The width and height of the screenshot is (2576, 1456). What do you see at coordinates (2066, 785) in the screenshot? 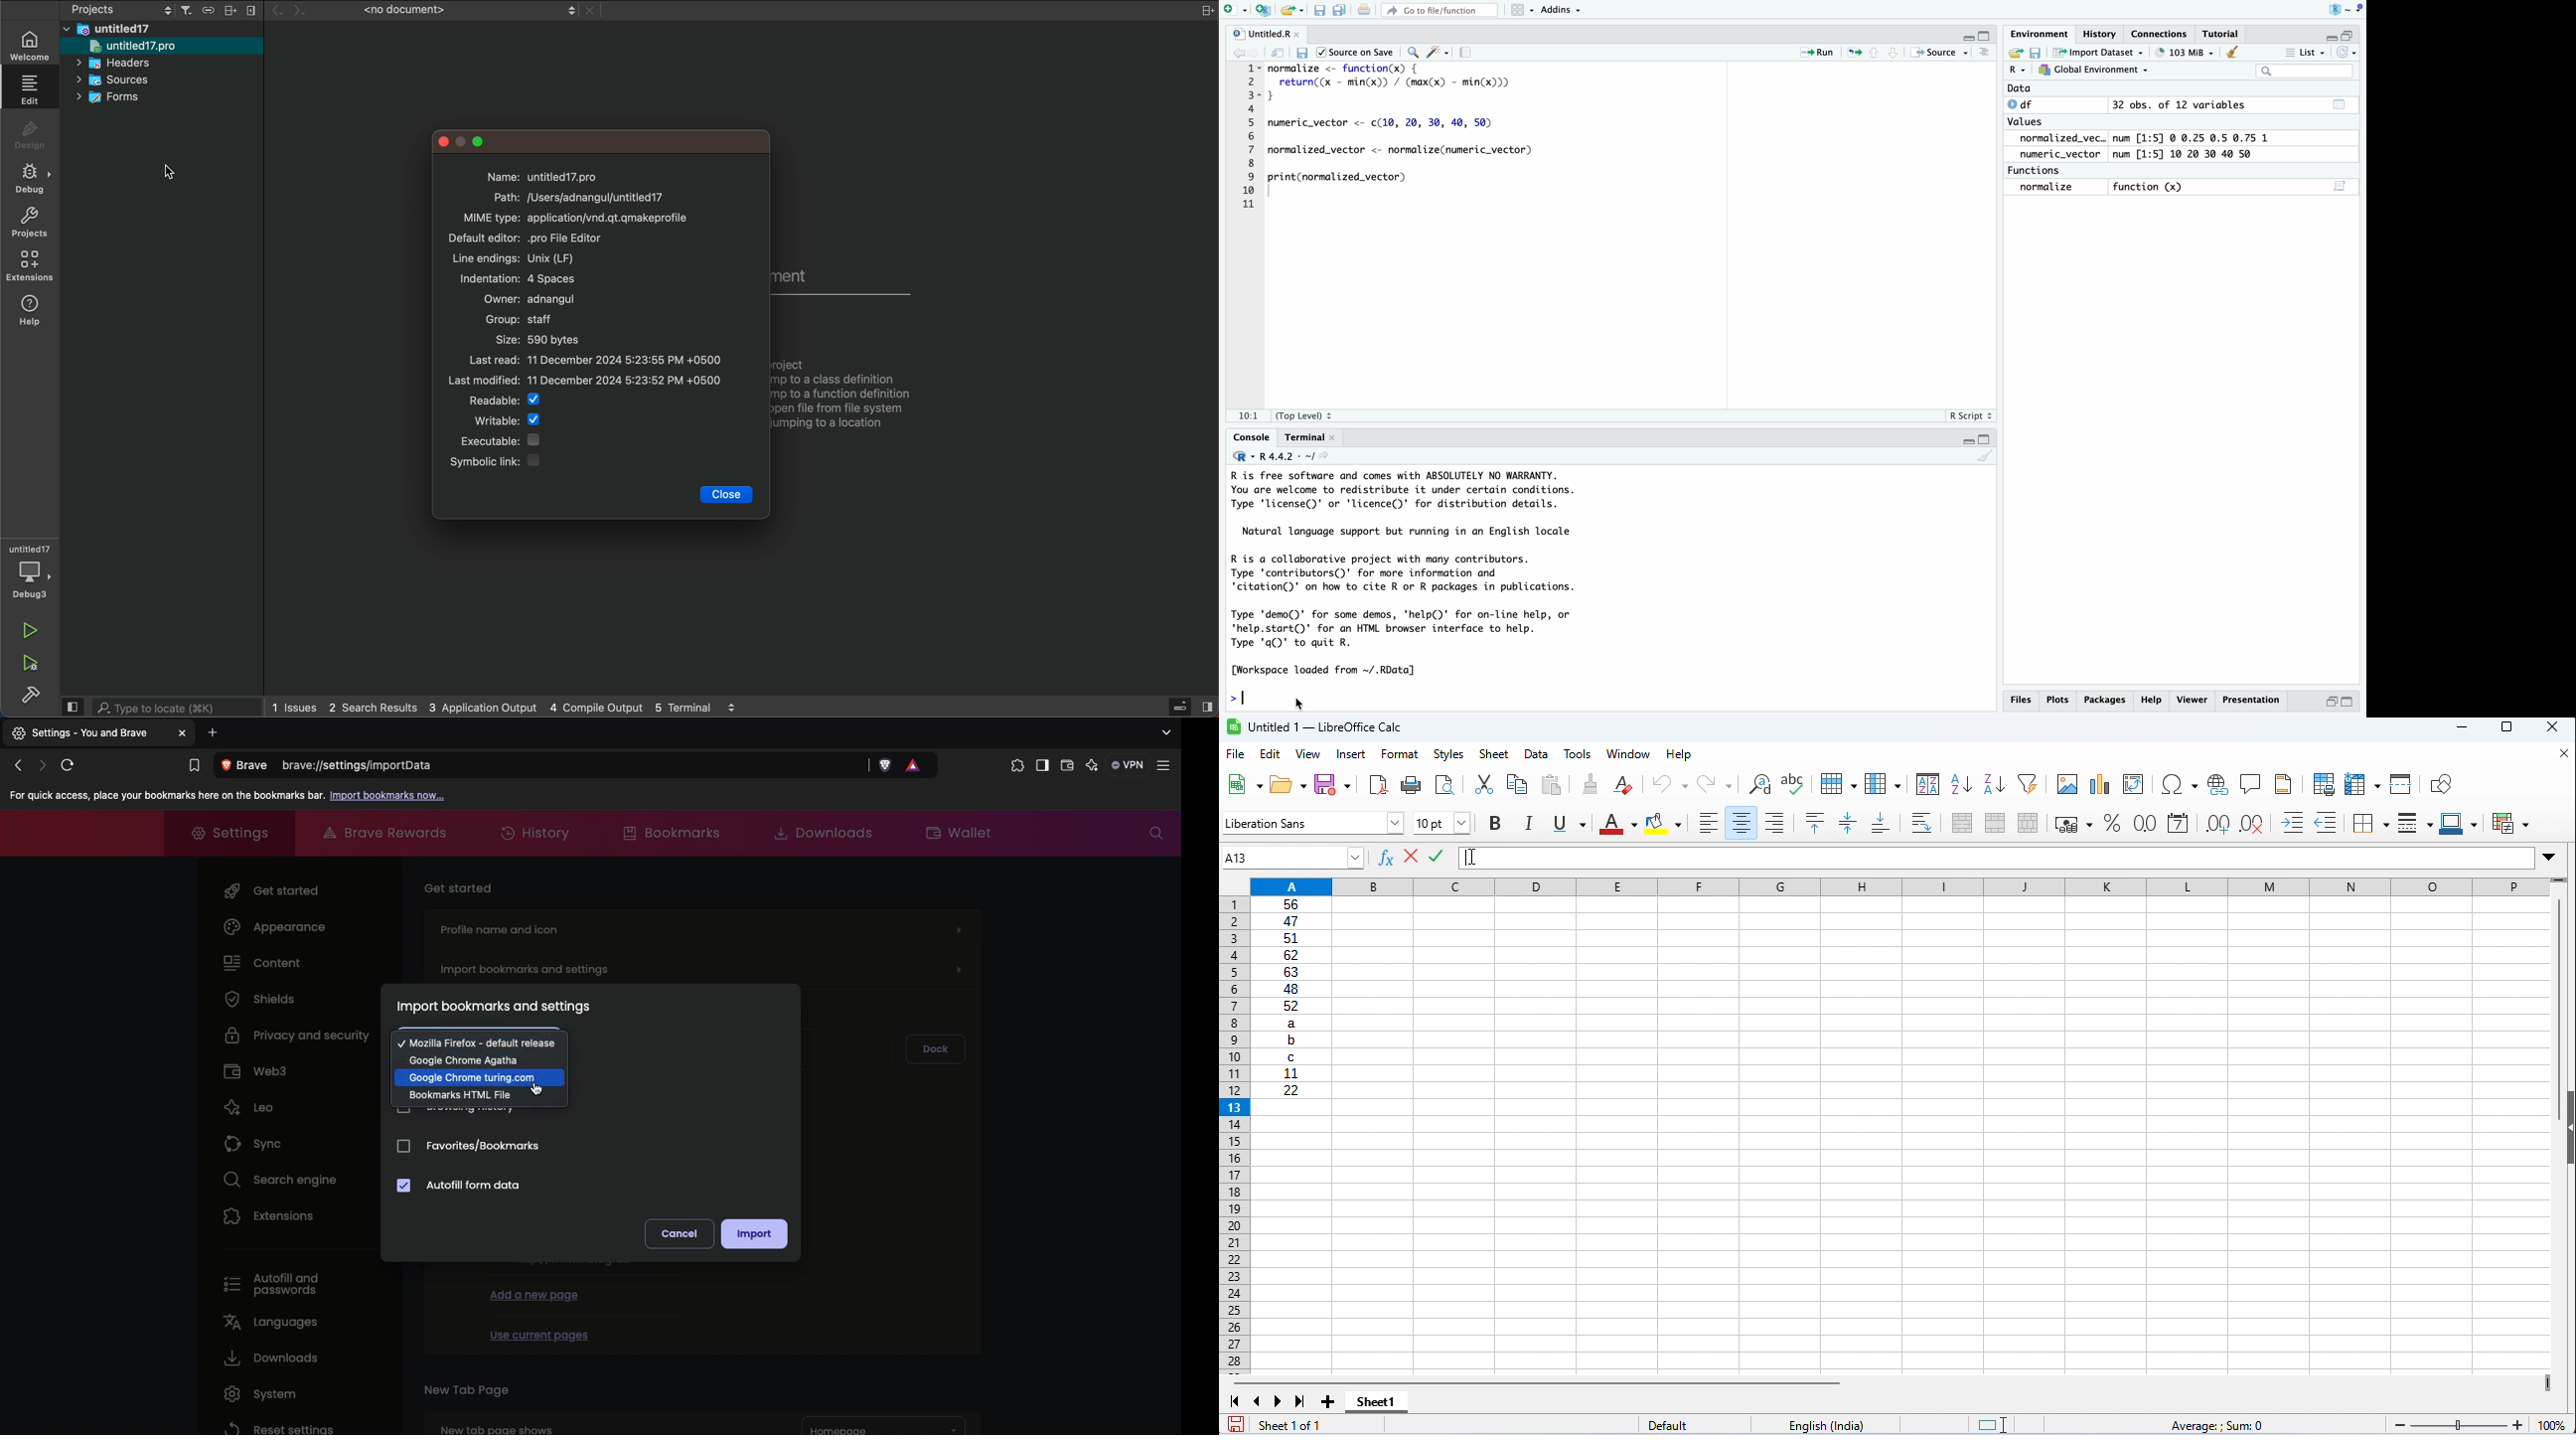
I see `insert image` at bounding box center [2066, 785].